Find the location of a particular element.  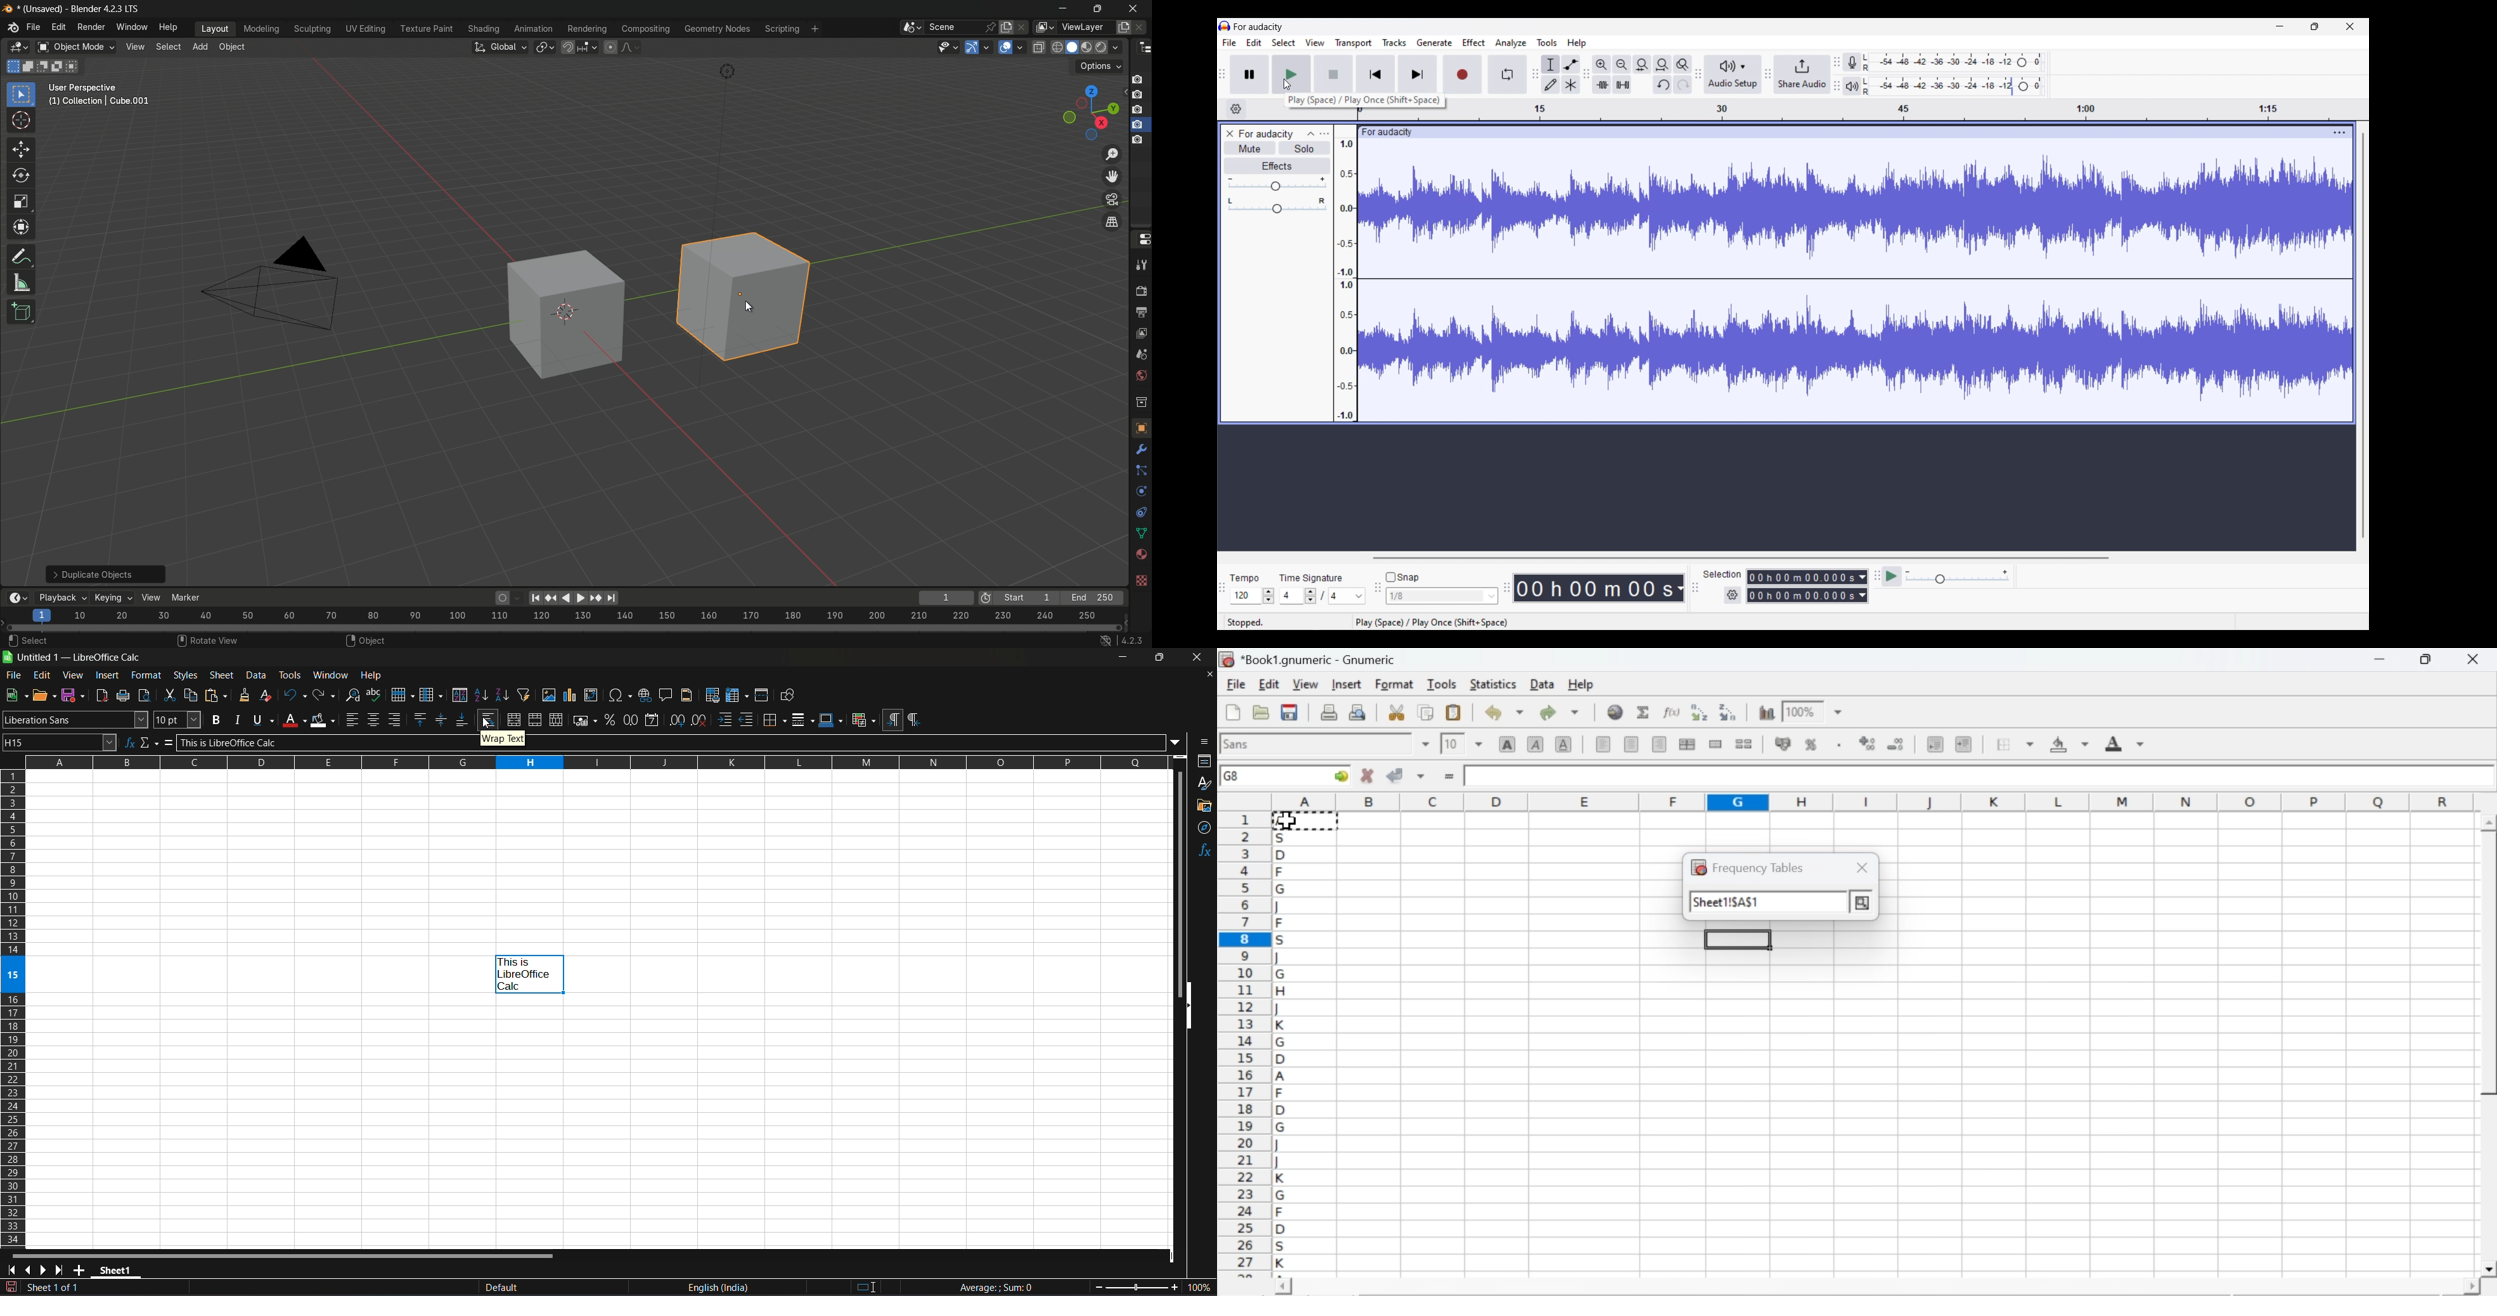

clone formatting is located at coordinates (245, 694).